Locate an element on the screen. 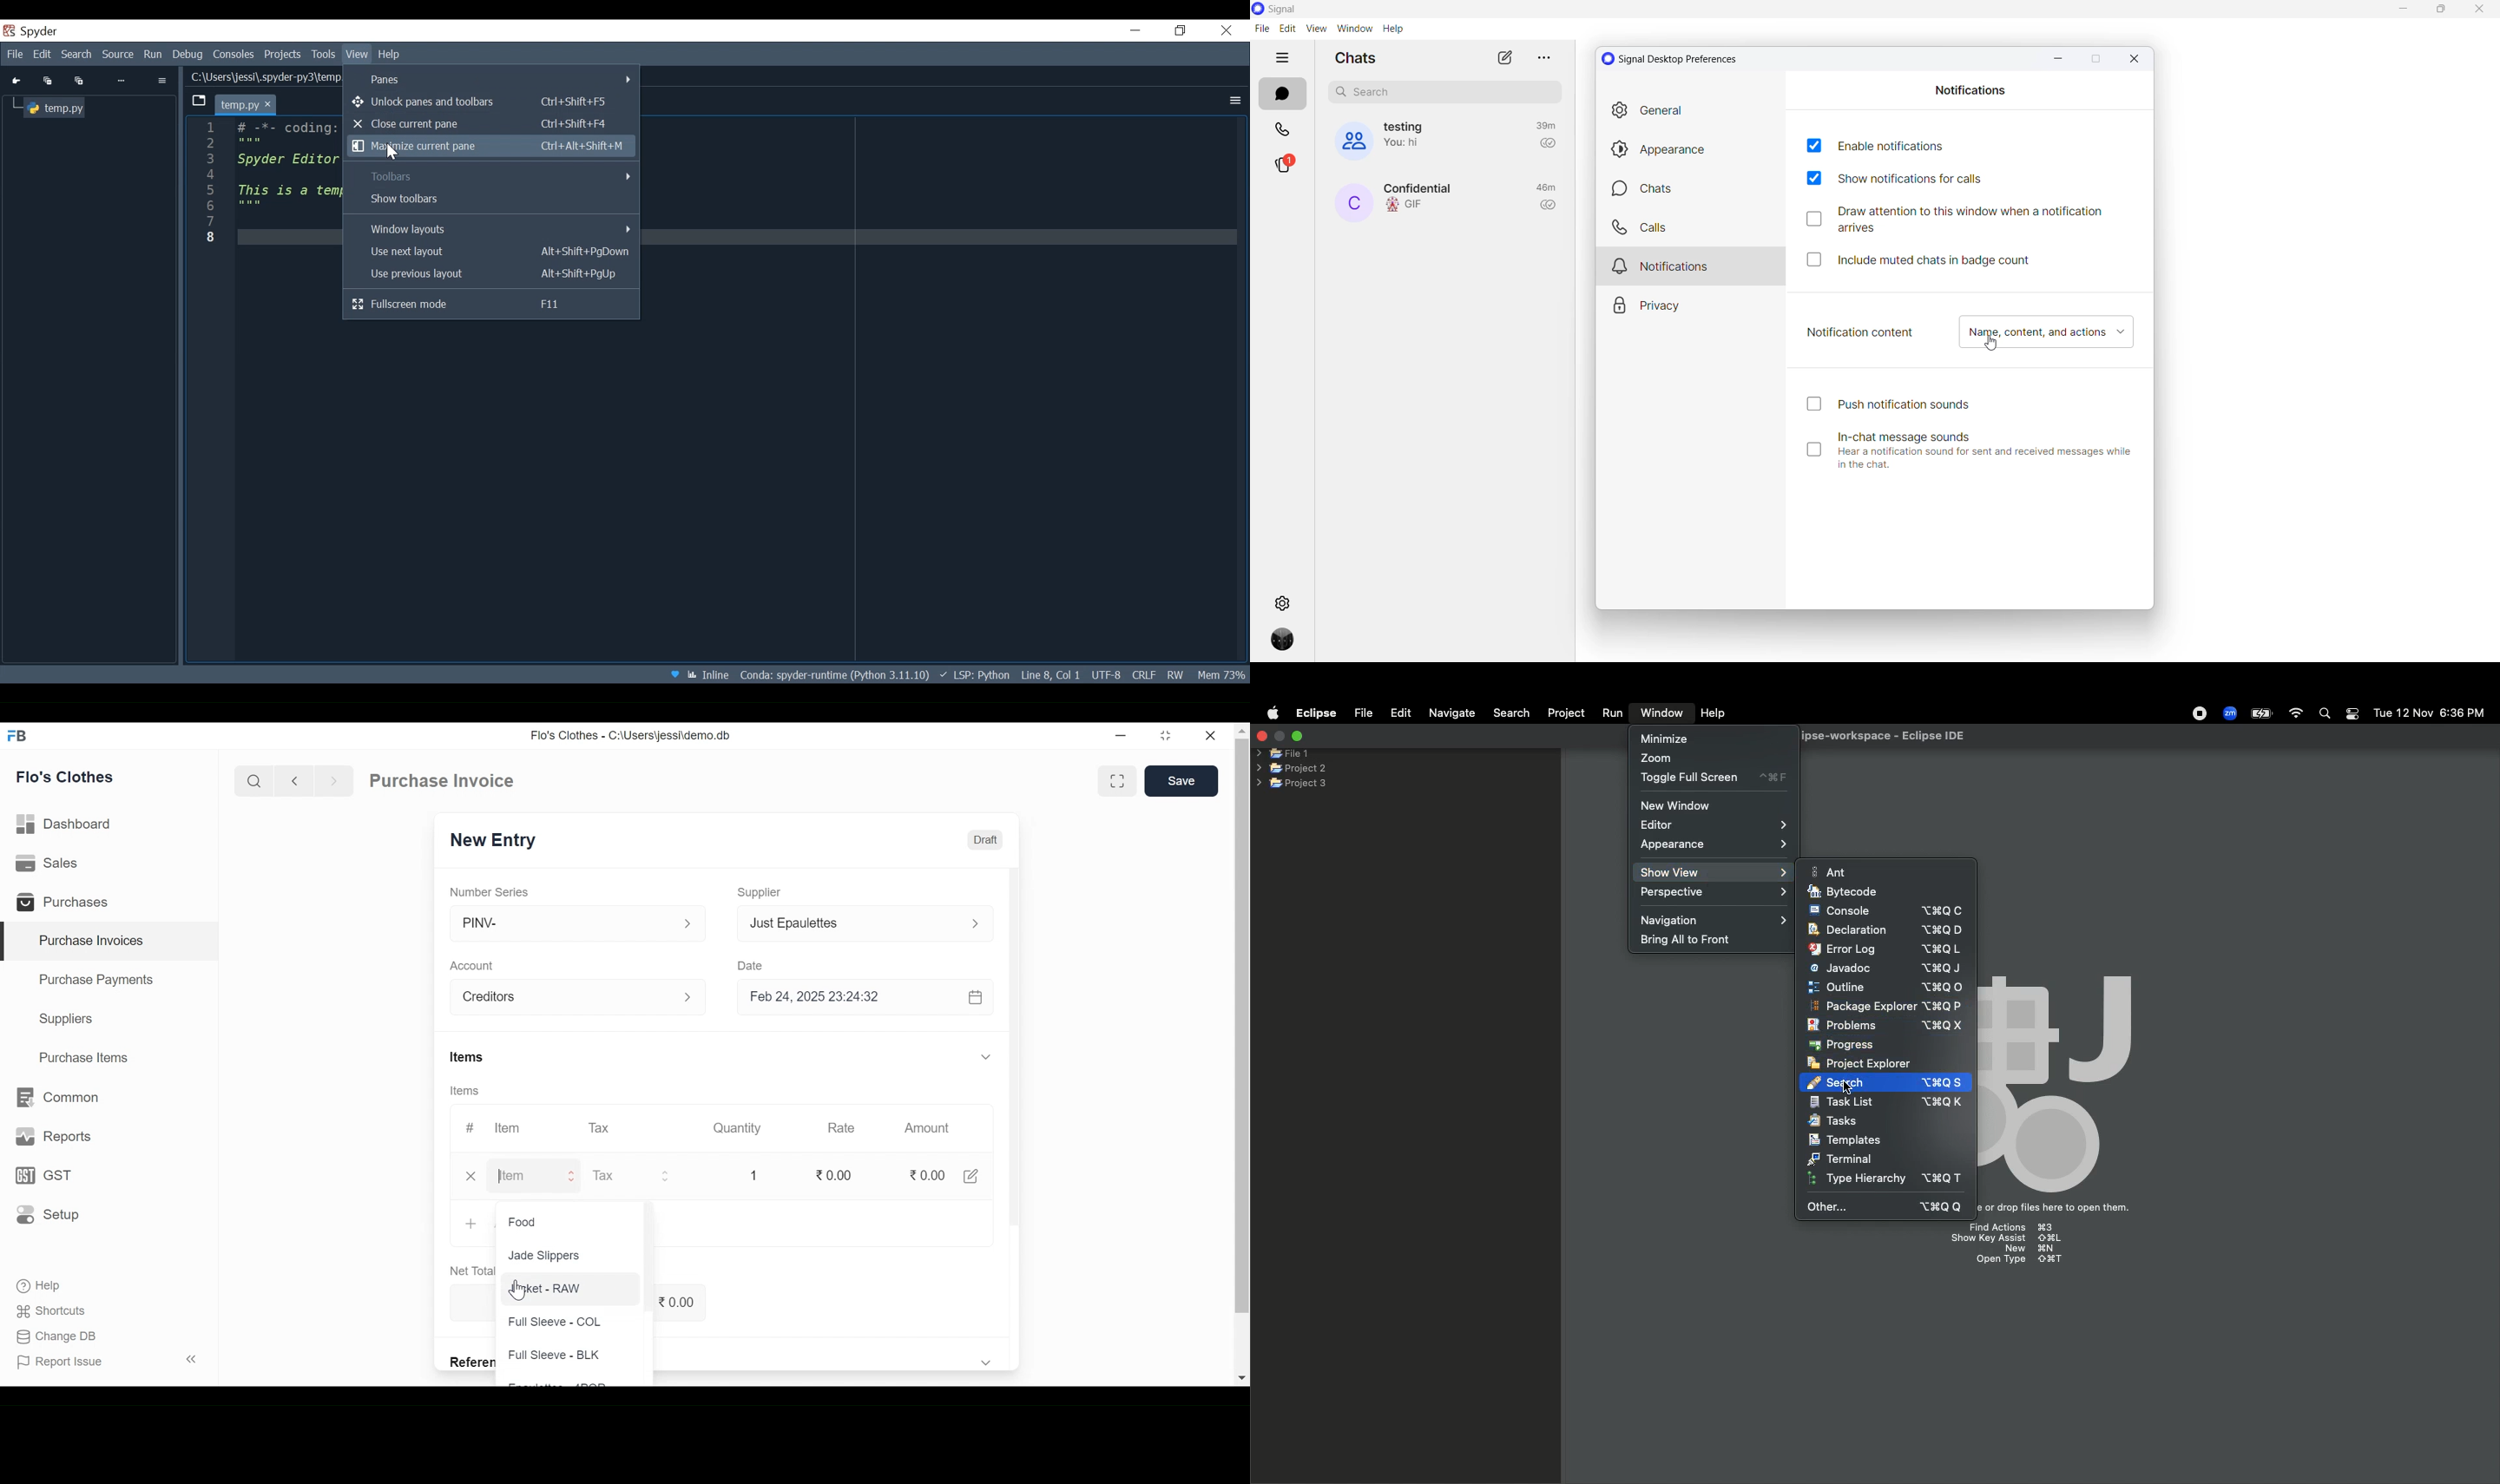 This screenshot has width=2520, height=1484. Expand is located at coordinates (689, 997).